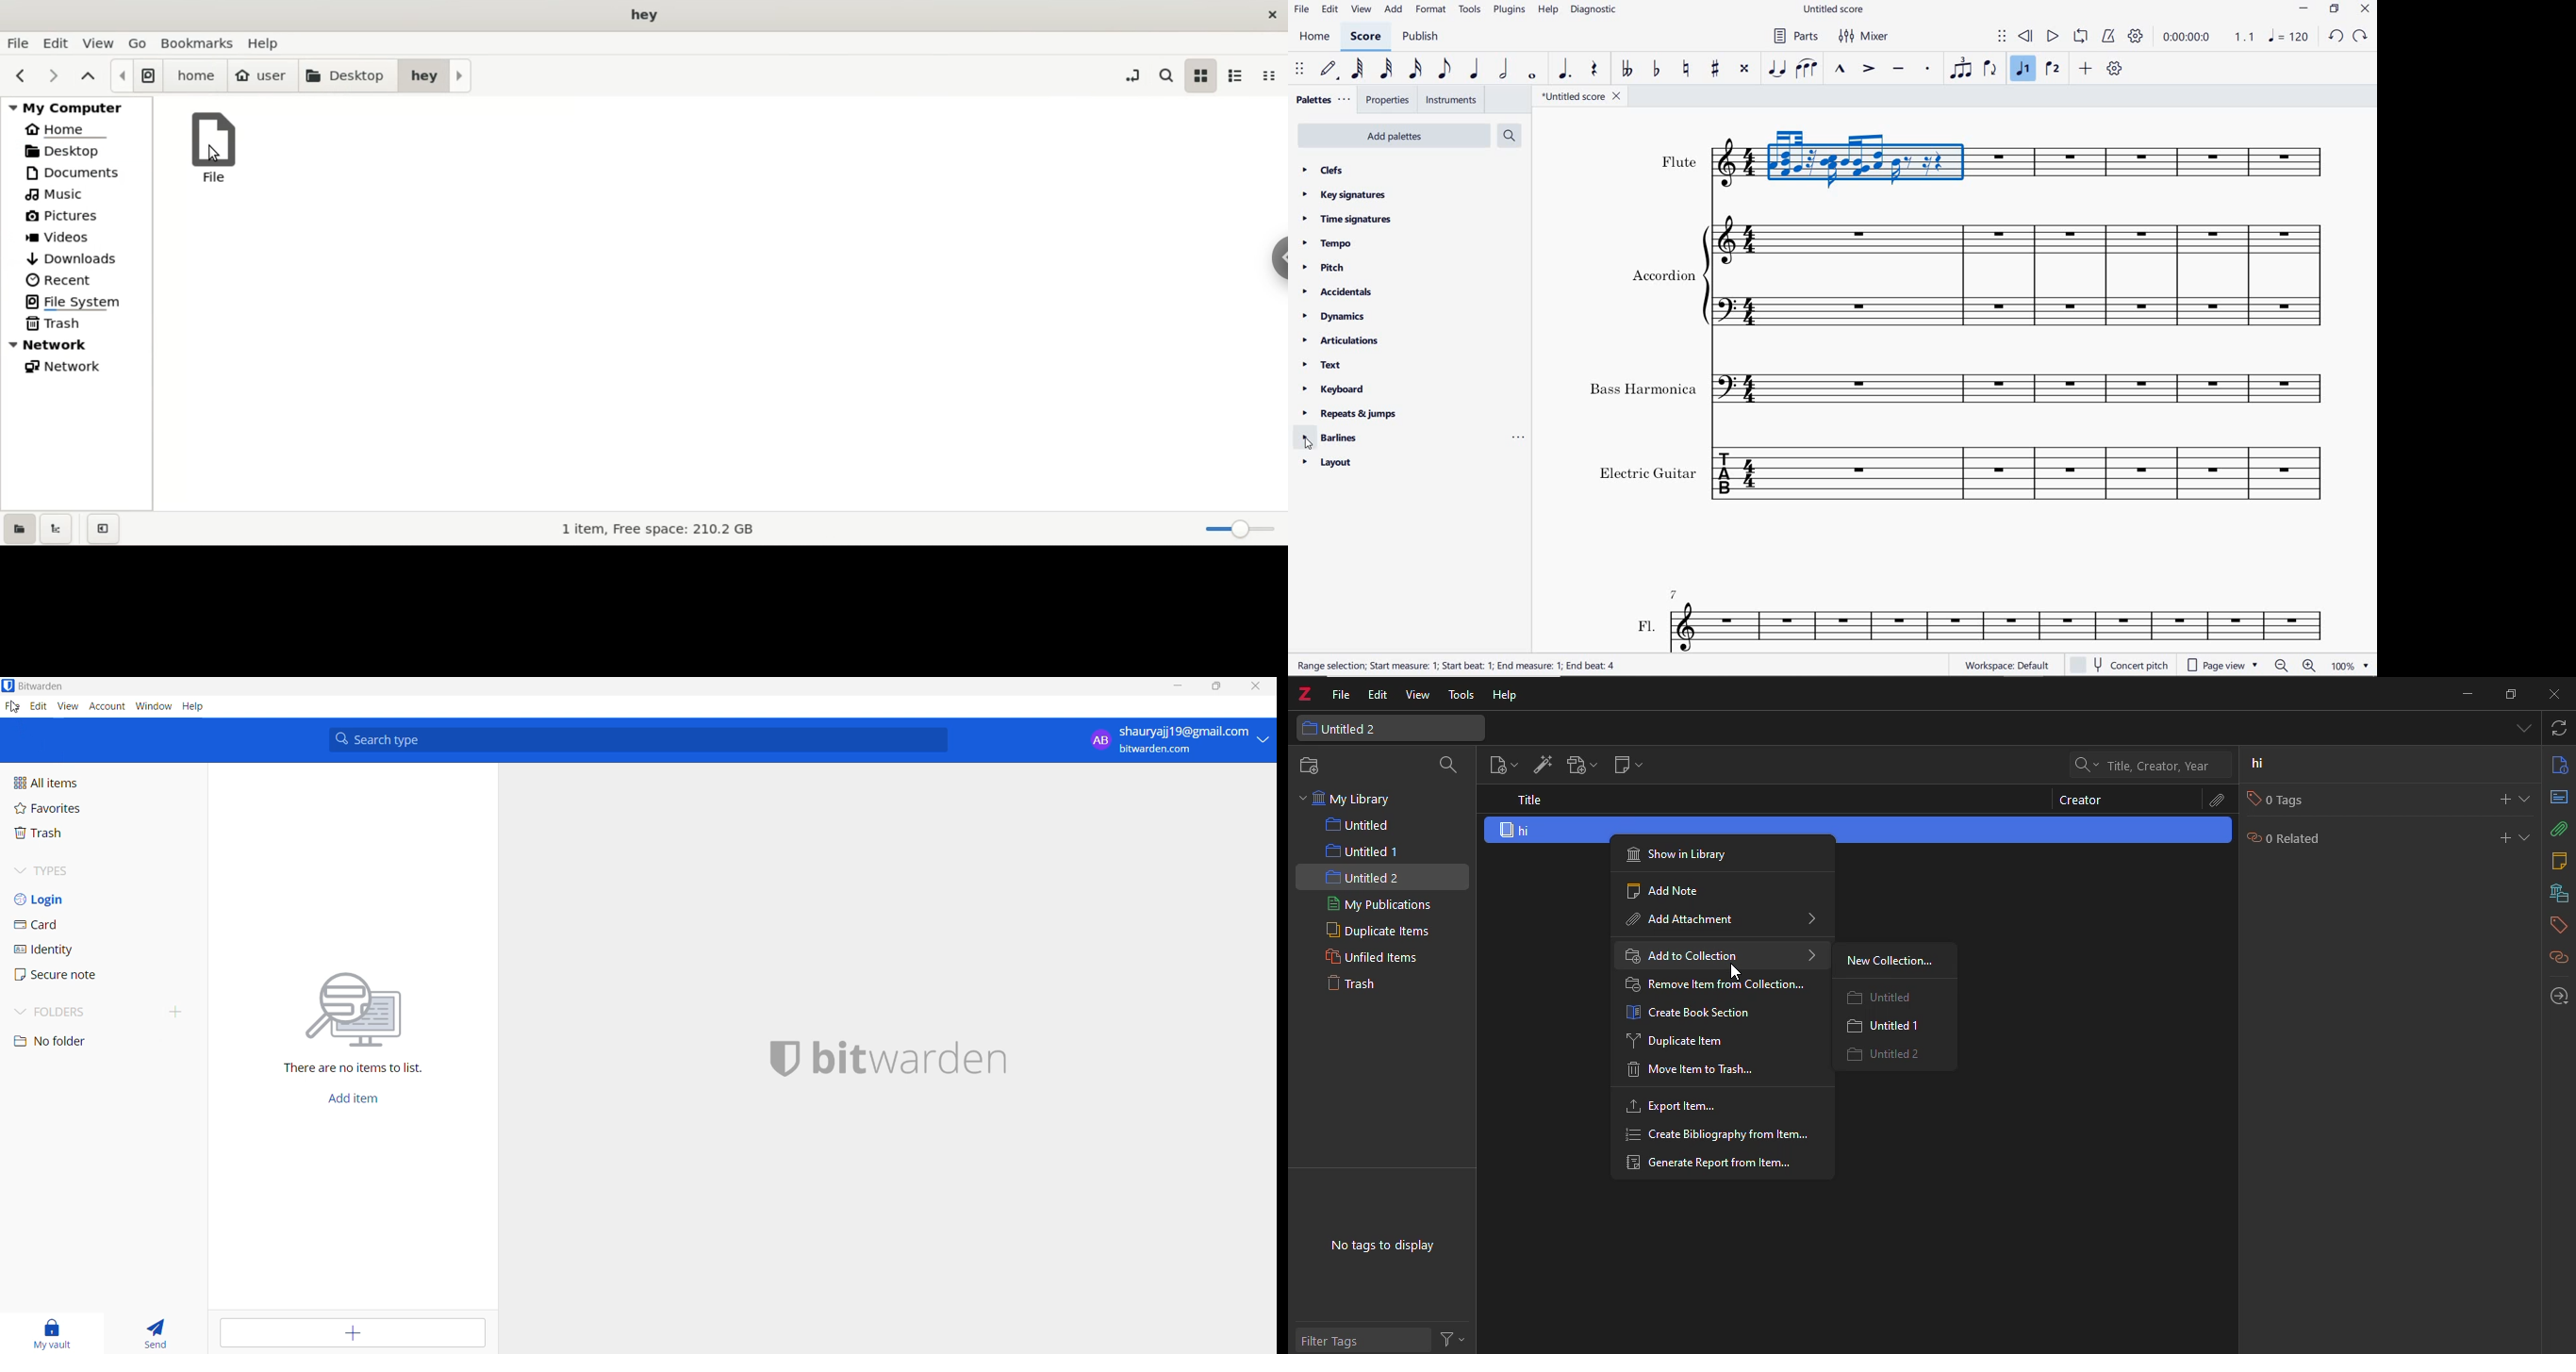 The height and width of the screenshot is (1372, 2576). What do you see at coordinates (1593, 69) in the screenshot?
I see `rest` at bounding box center [1593, 69].